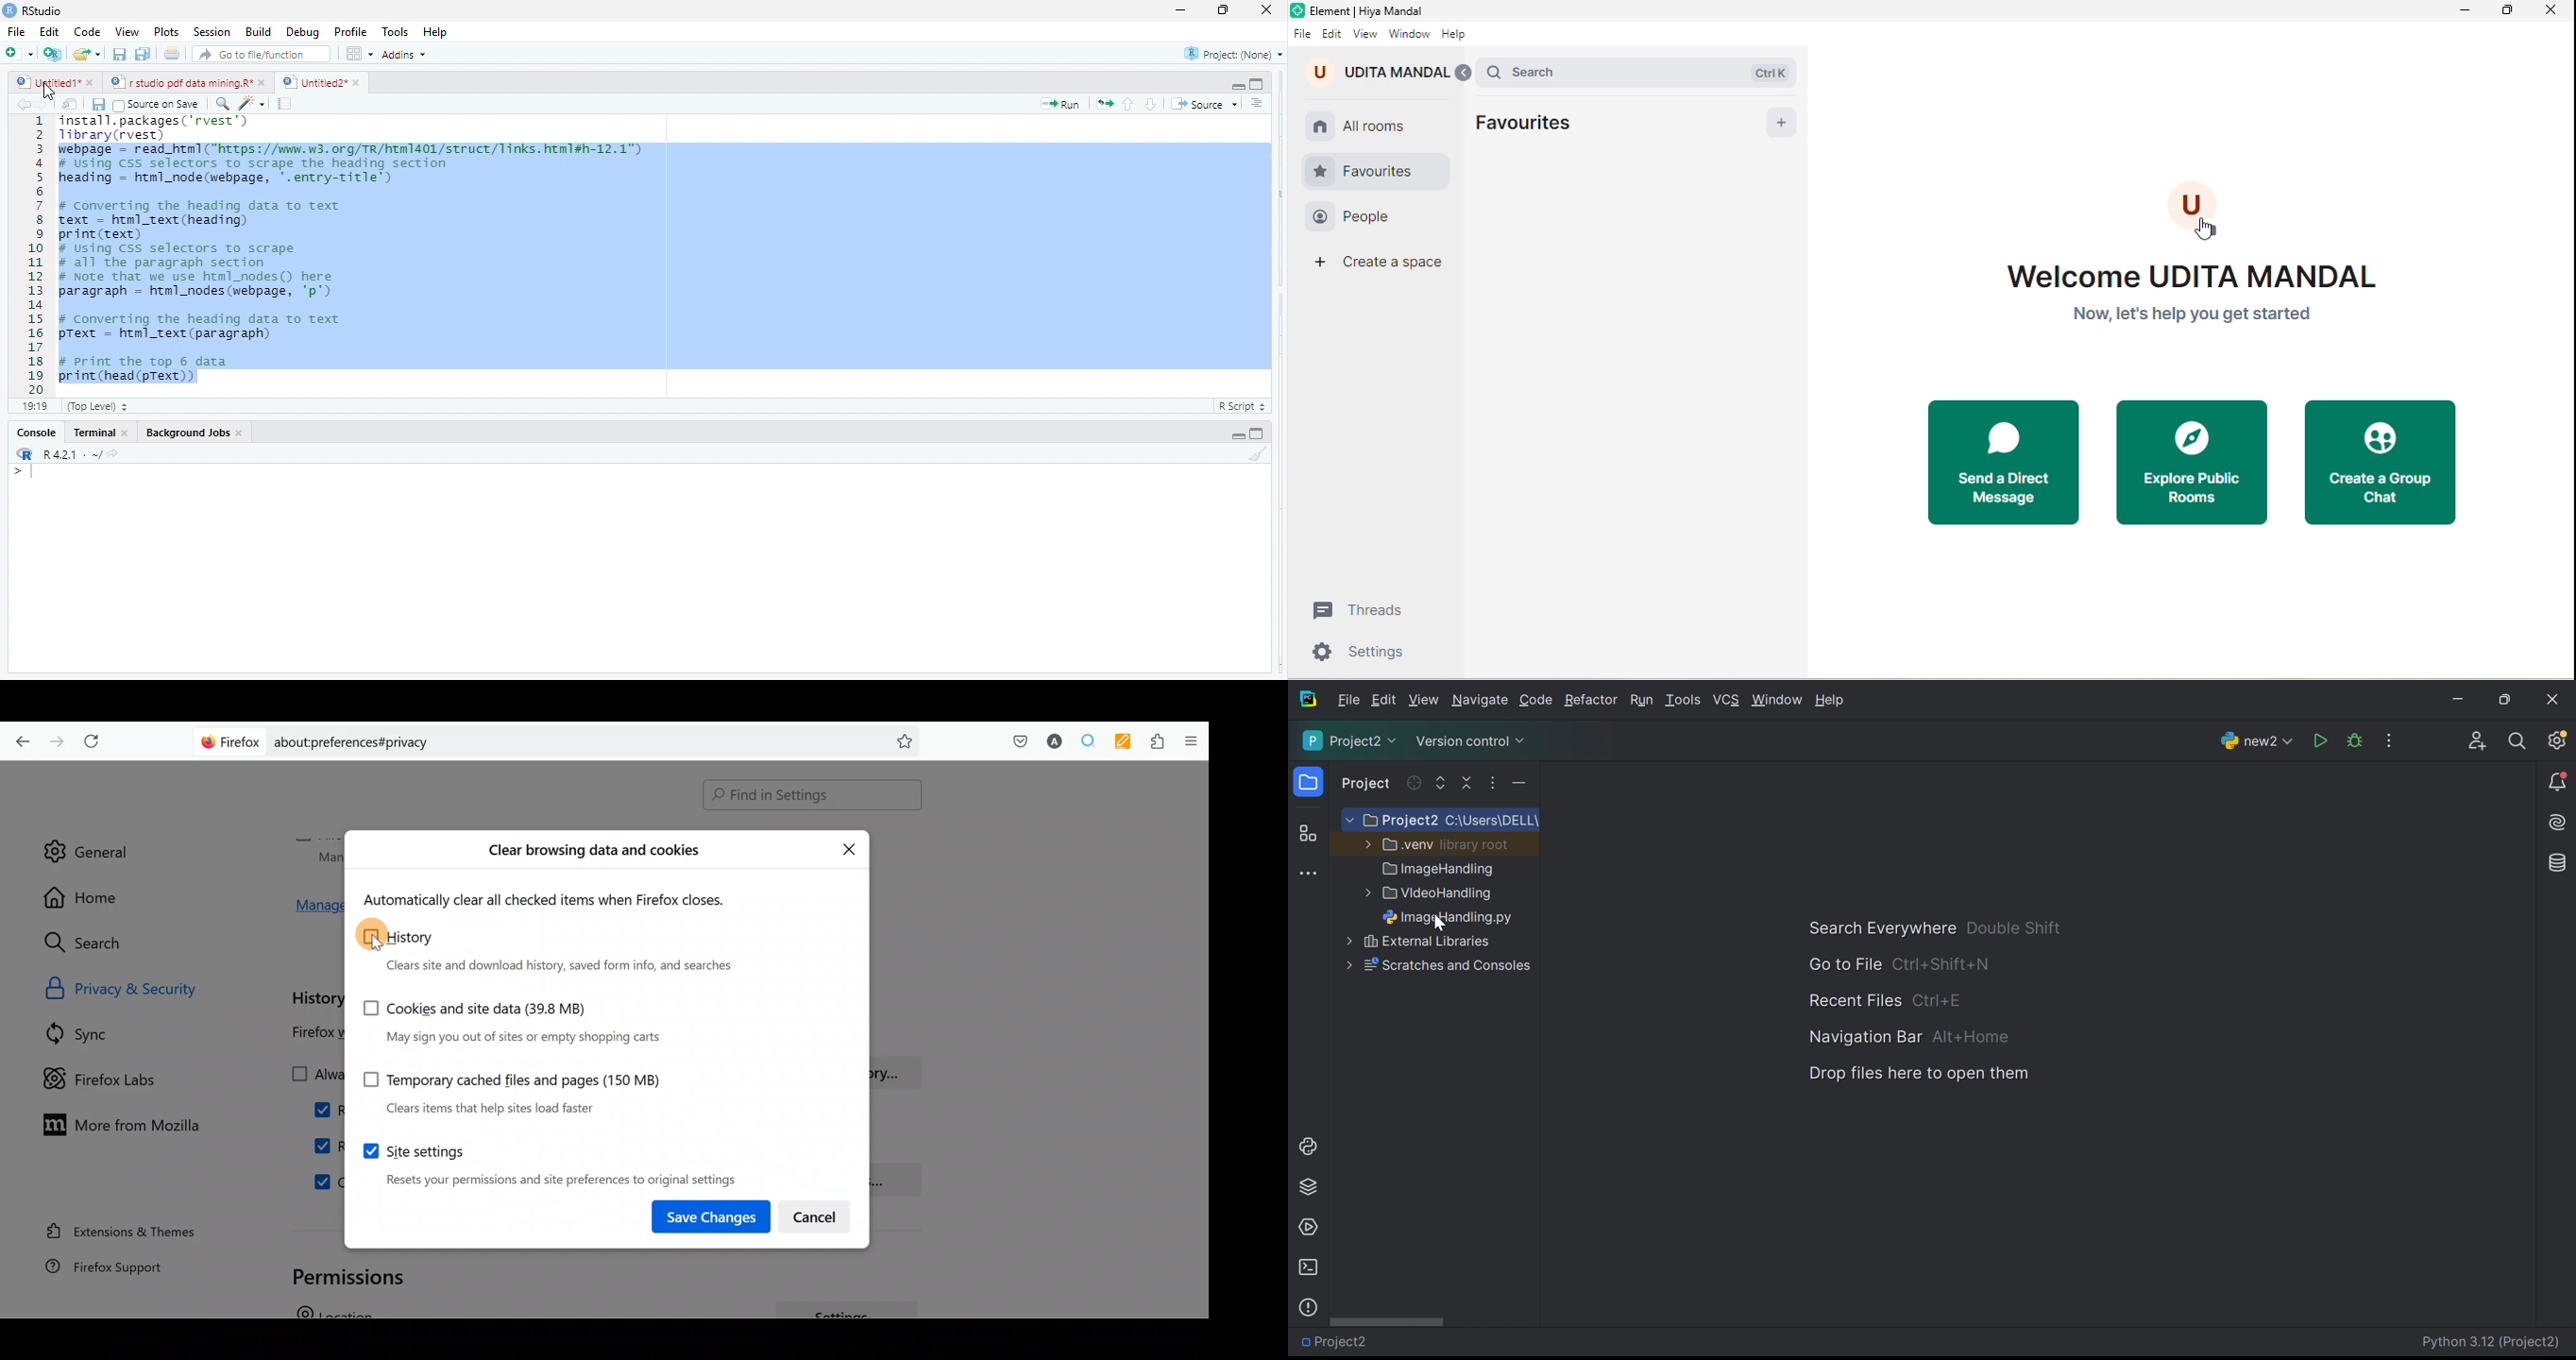 The height and width of the screenshot is (1372, 2576). I want to click on cursor movement, so click(49, 92).